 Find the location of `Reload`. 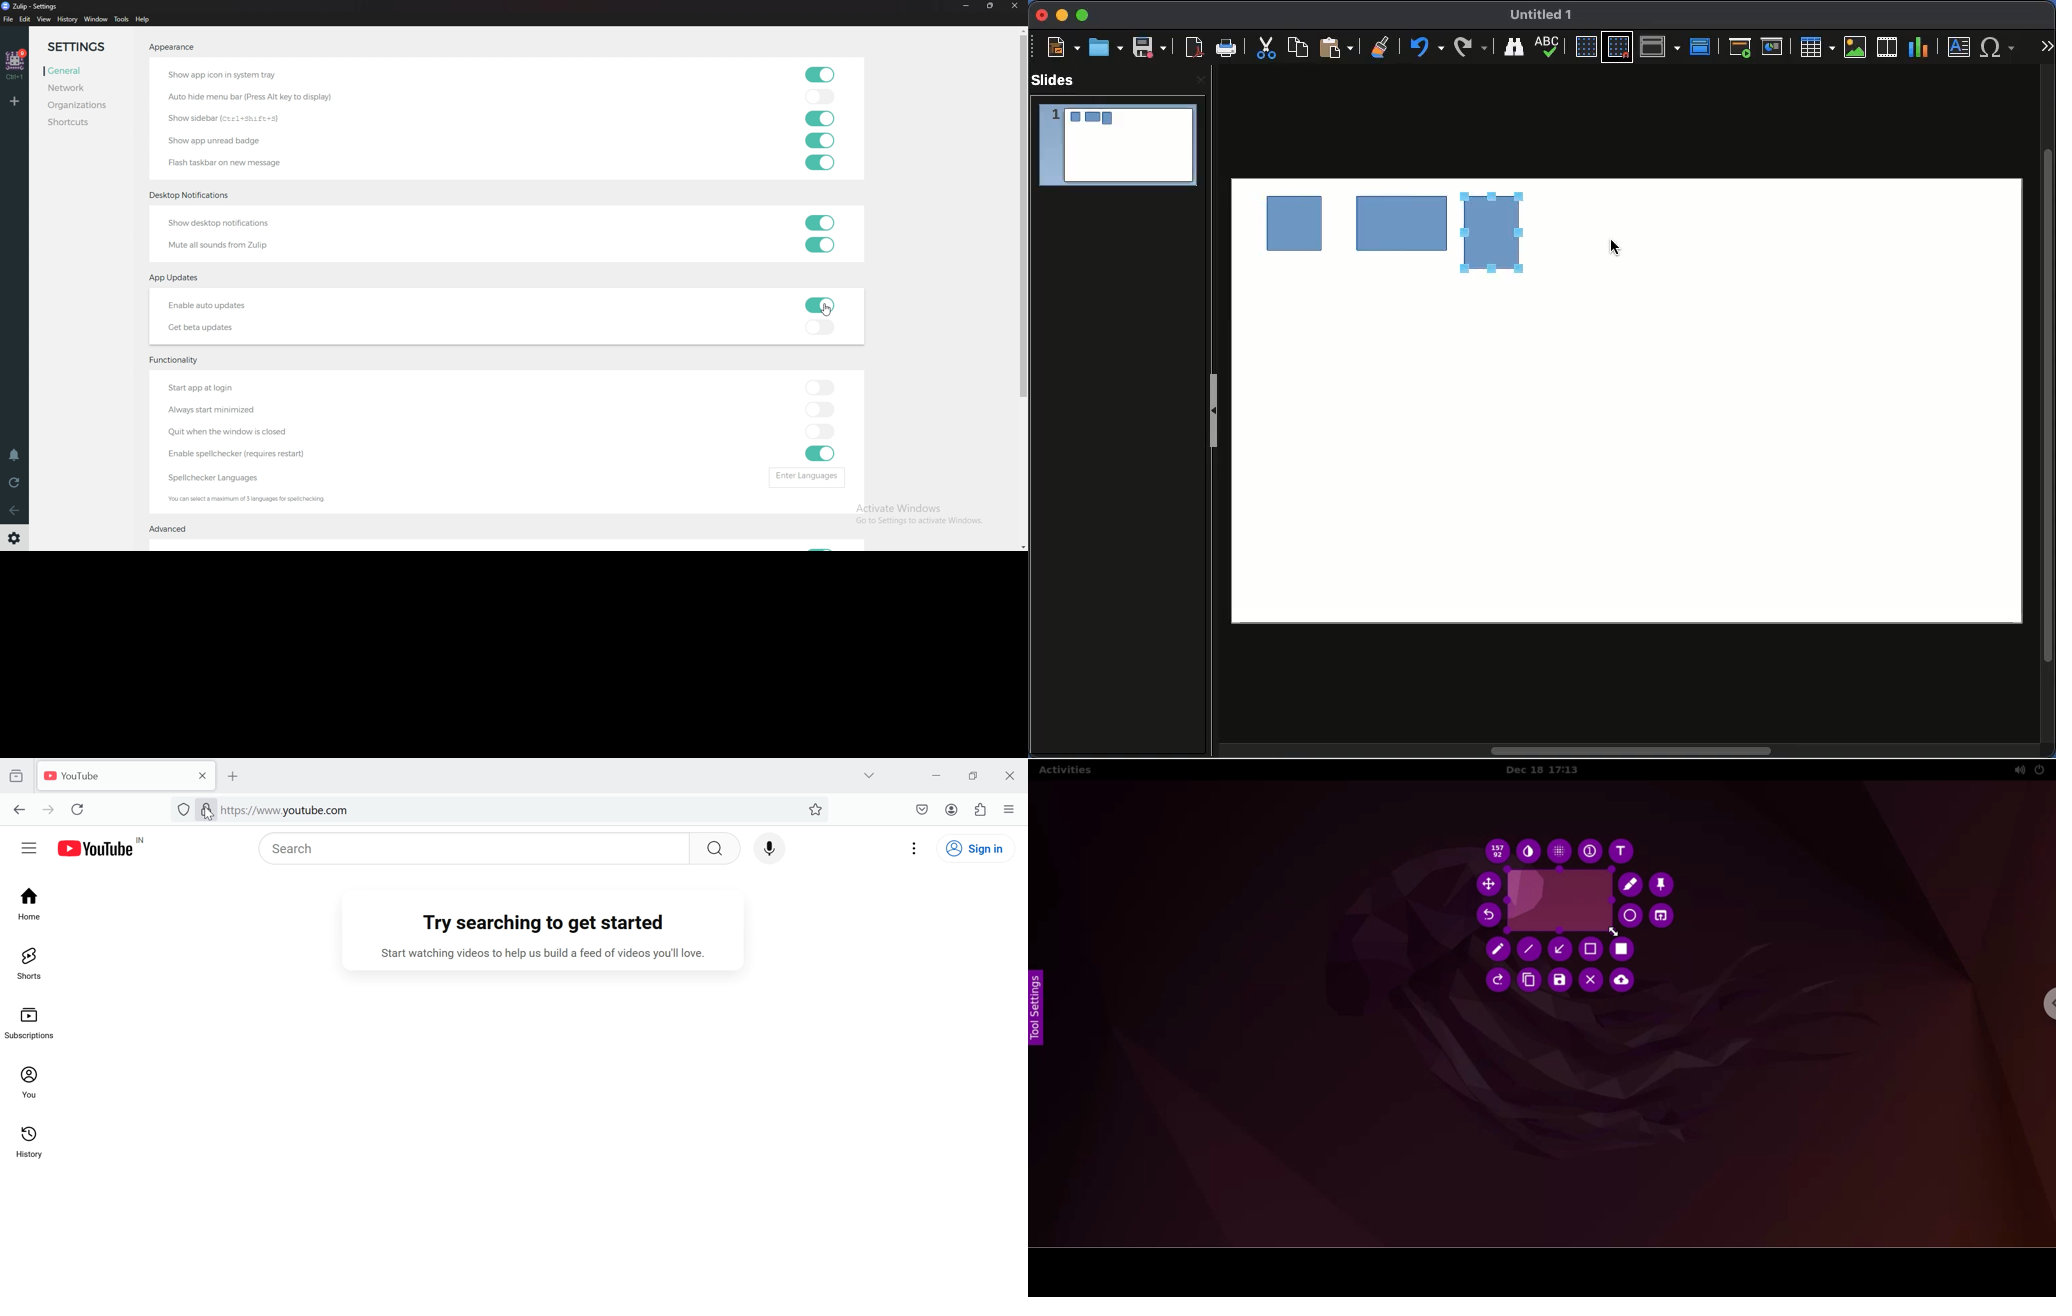

Reload is located at coordinates (16, 482).